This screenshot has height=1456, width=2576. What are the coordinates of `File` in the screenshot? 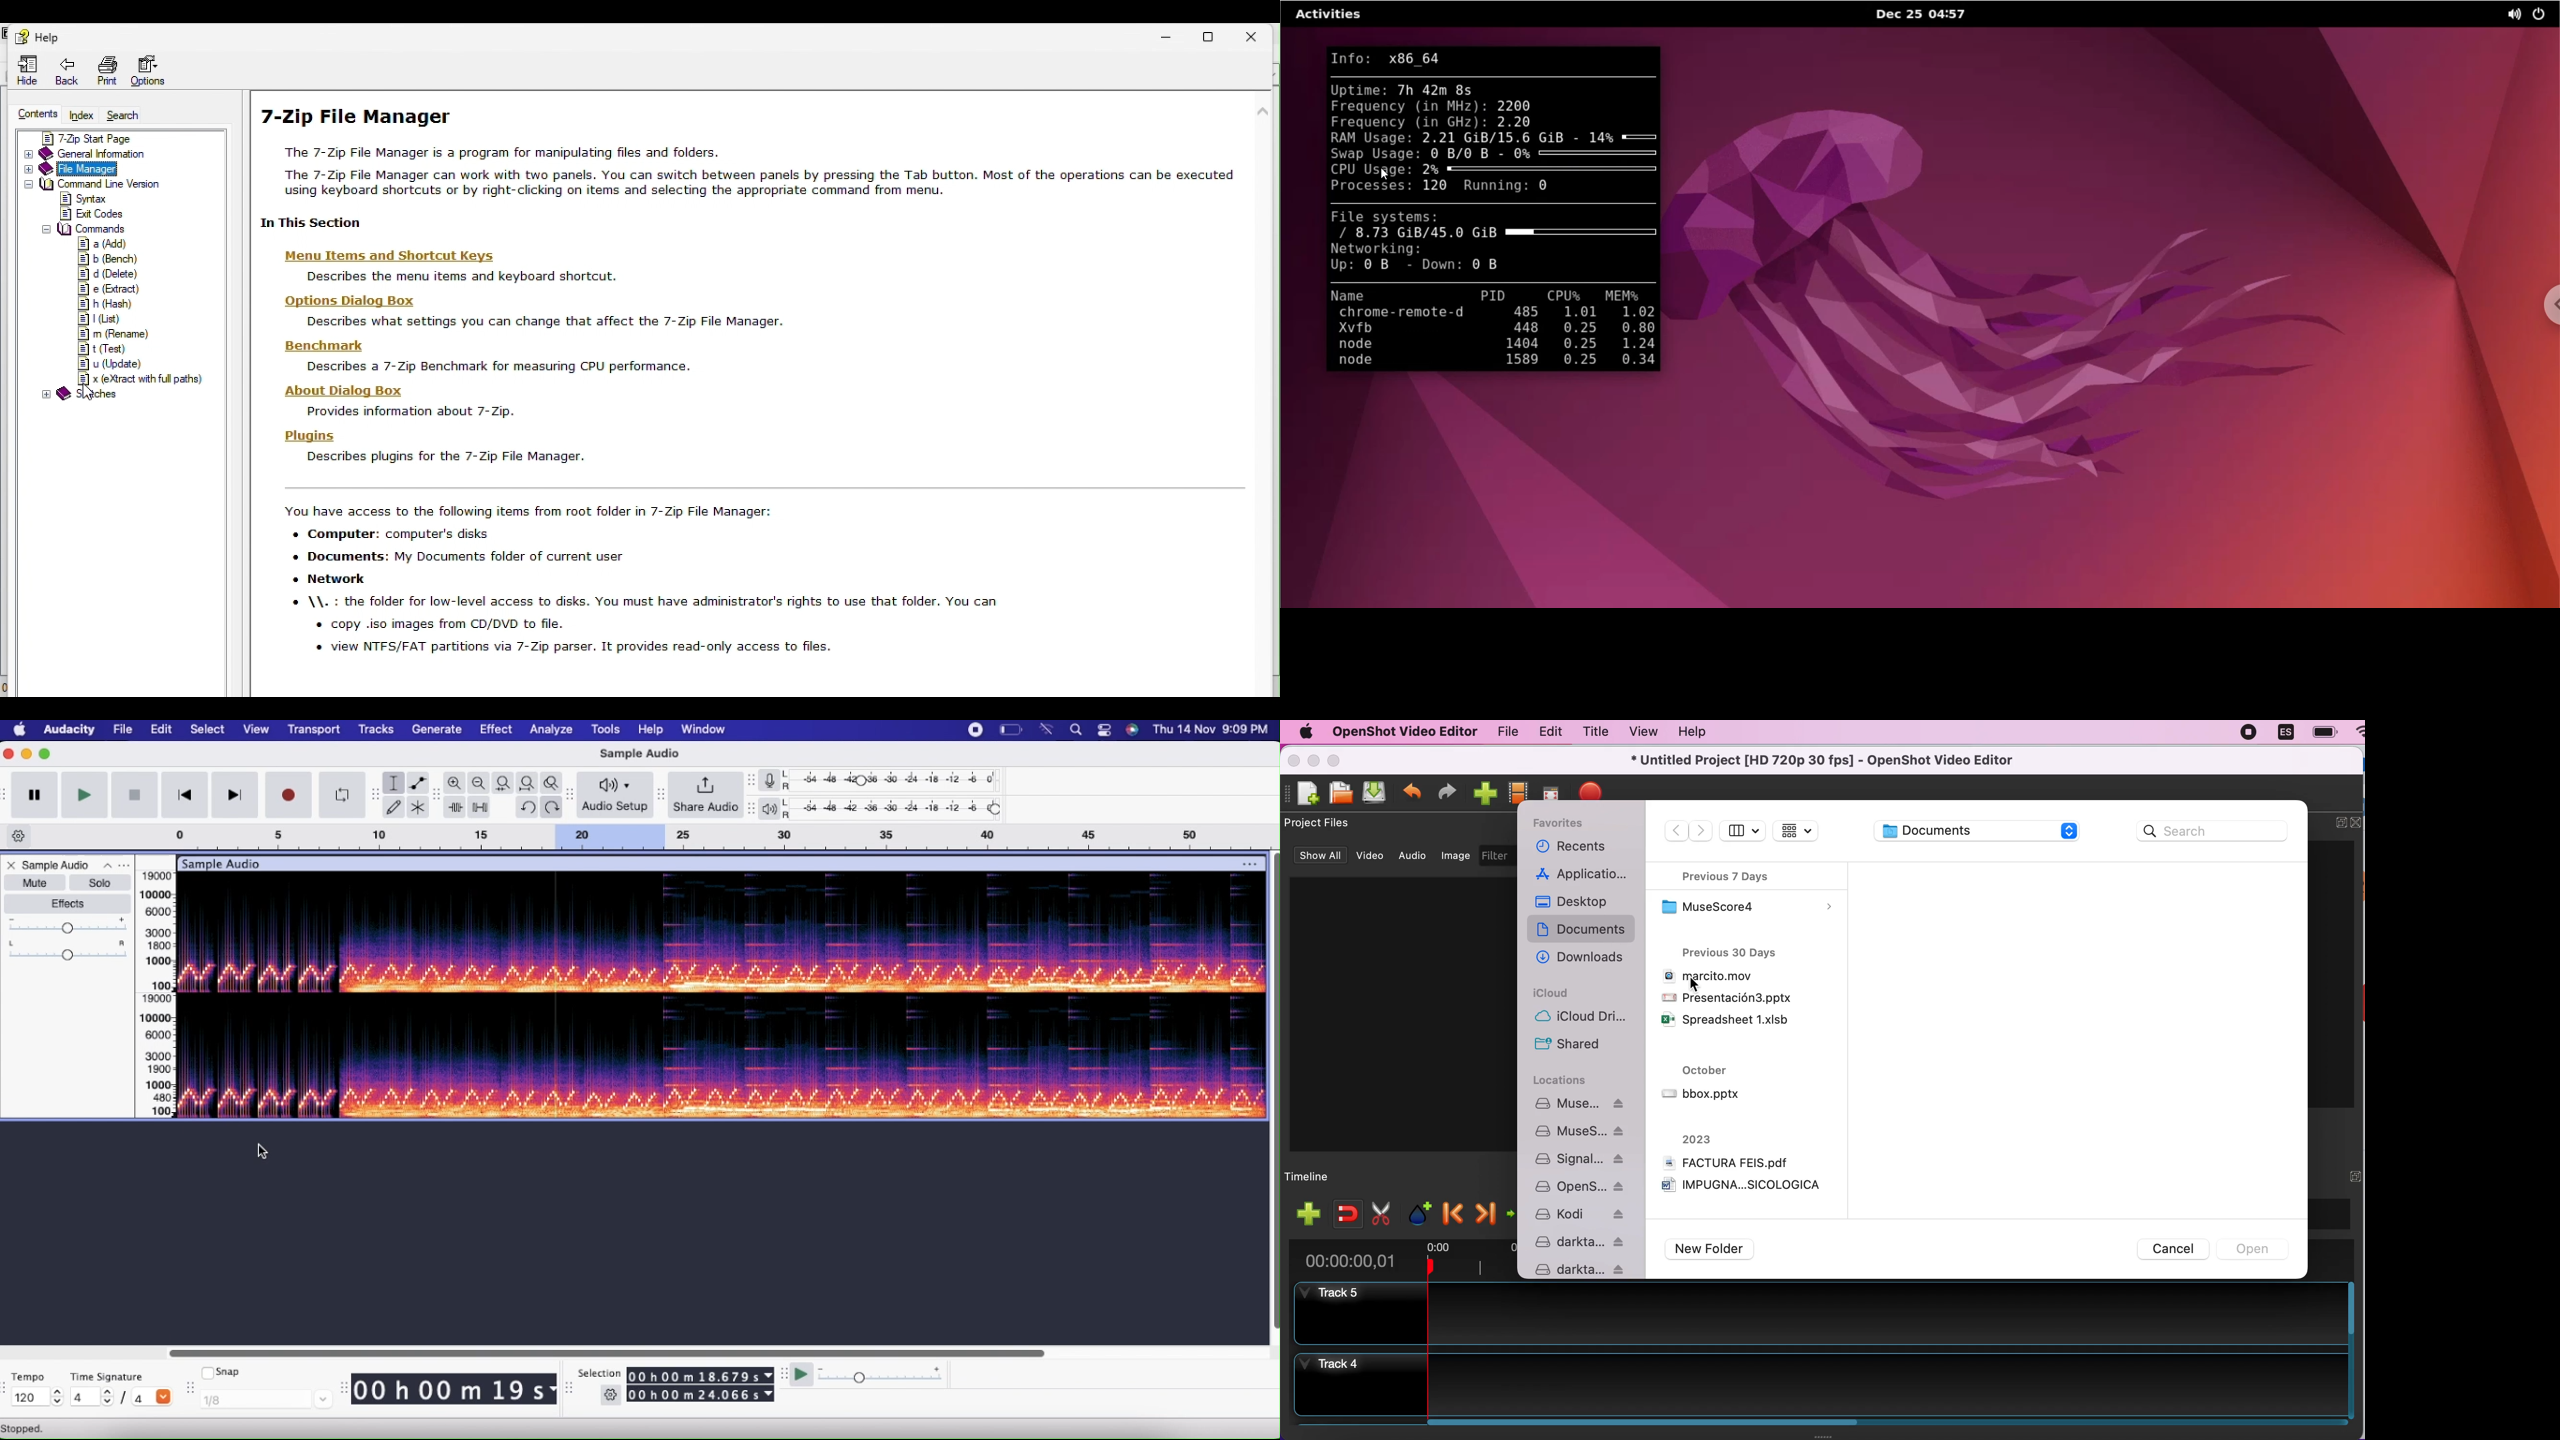 It's located at (123, 730).